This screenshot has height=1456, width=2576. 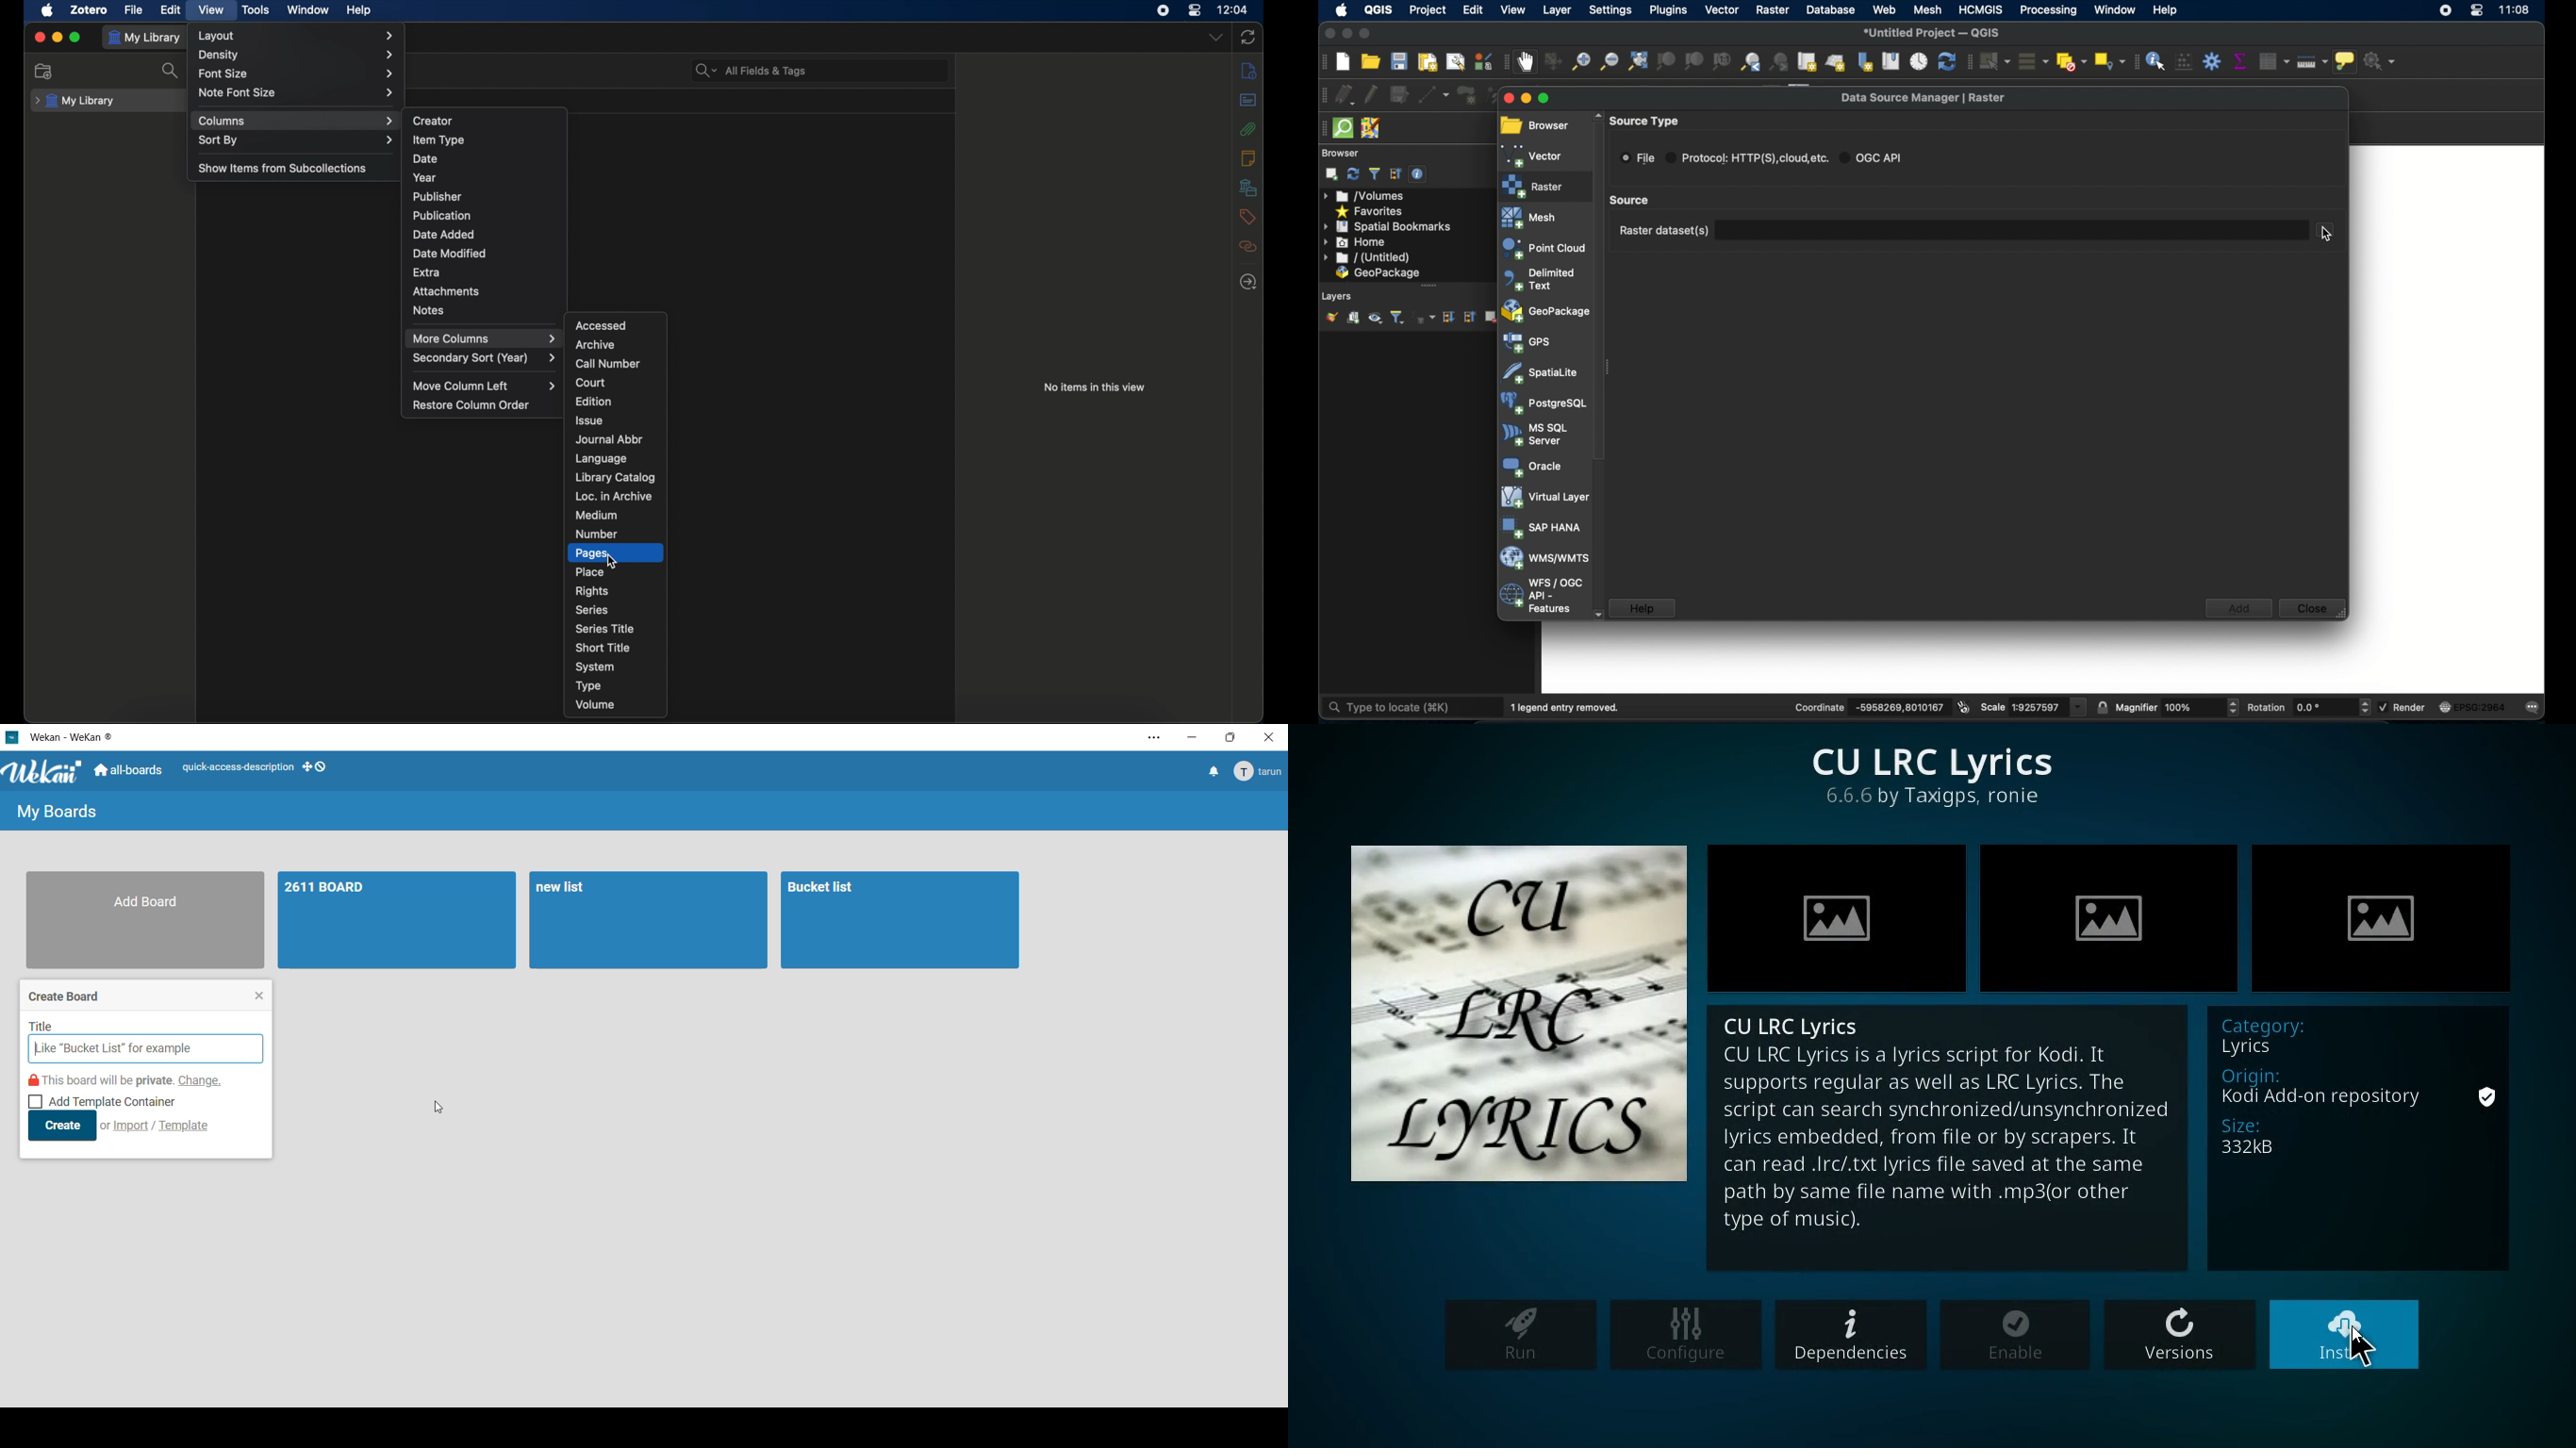 What do you see at coordinates (1218, 36) in the screenshot?
I see `dropdown` at bounding box center [1218, 36].